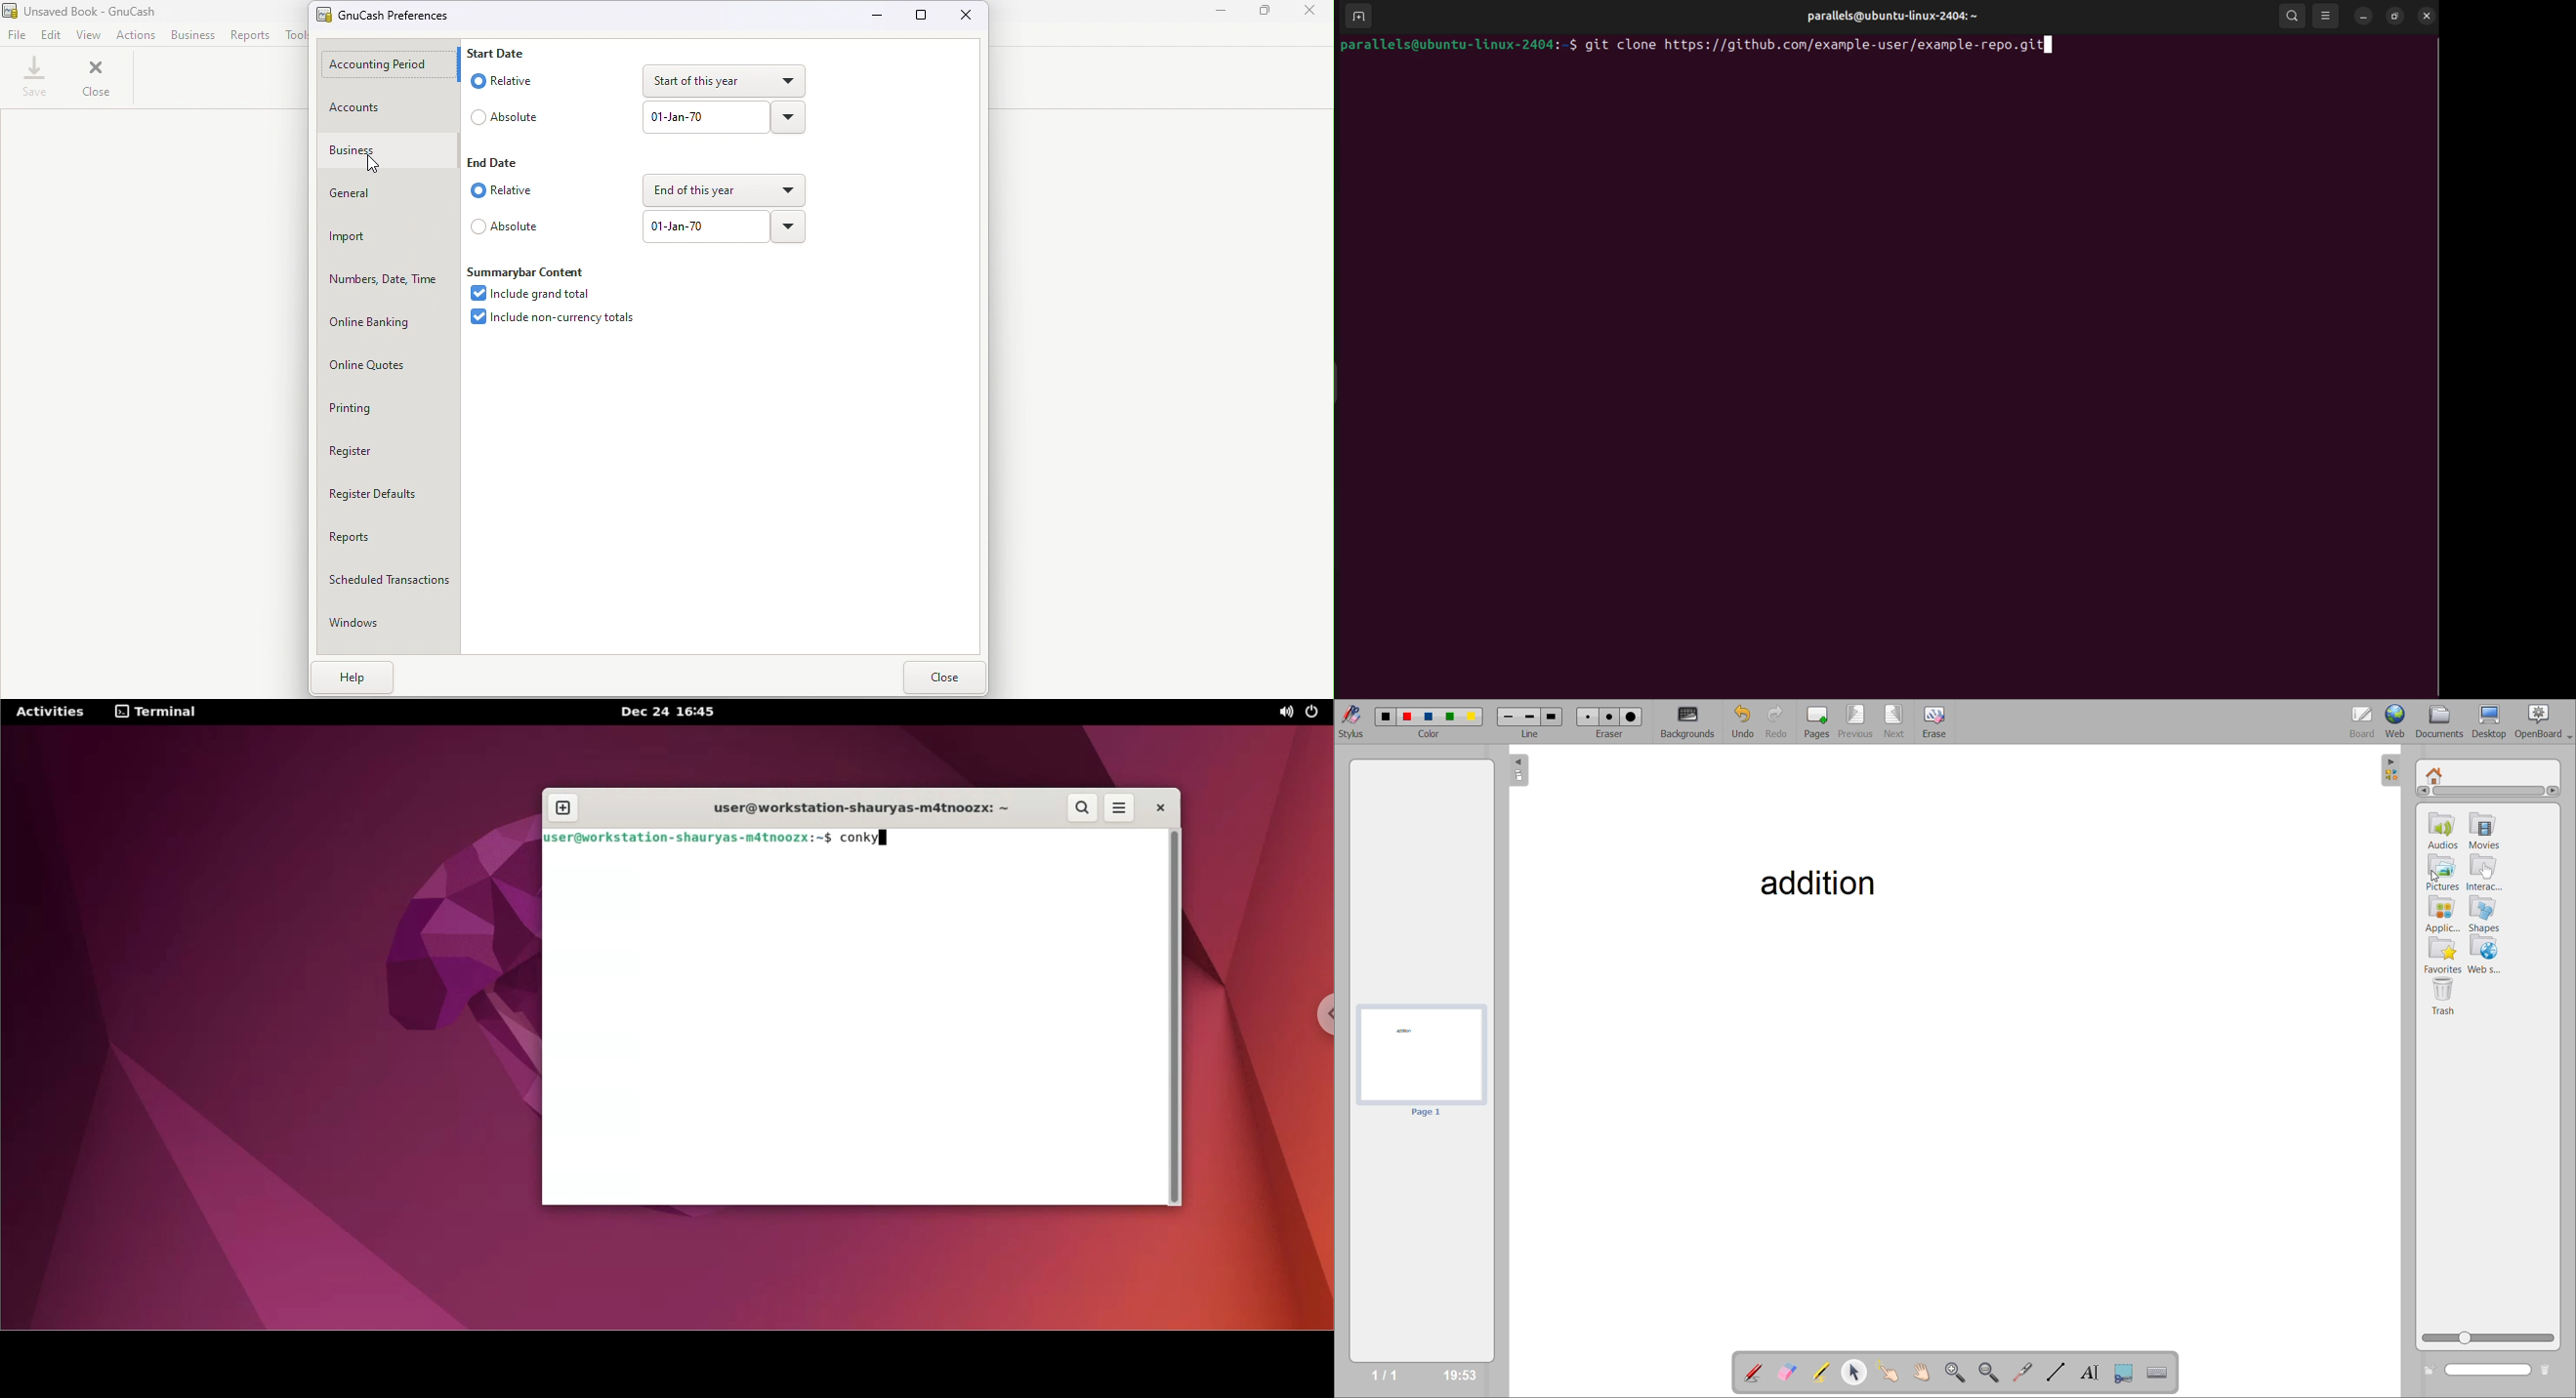  What do you see at coordinates (705, 118) in the screenshot?
I see `Text box` at bounding box center [705, 118].